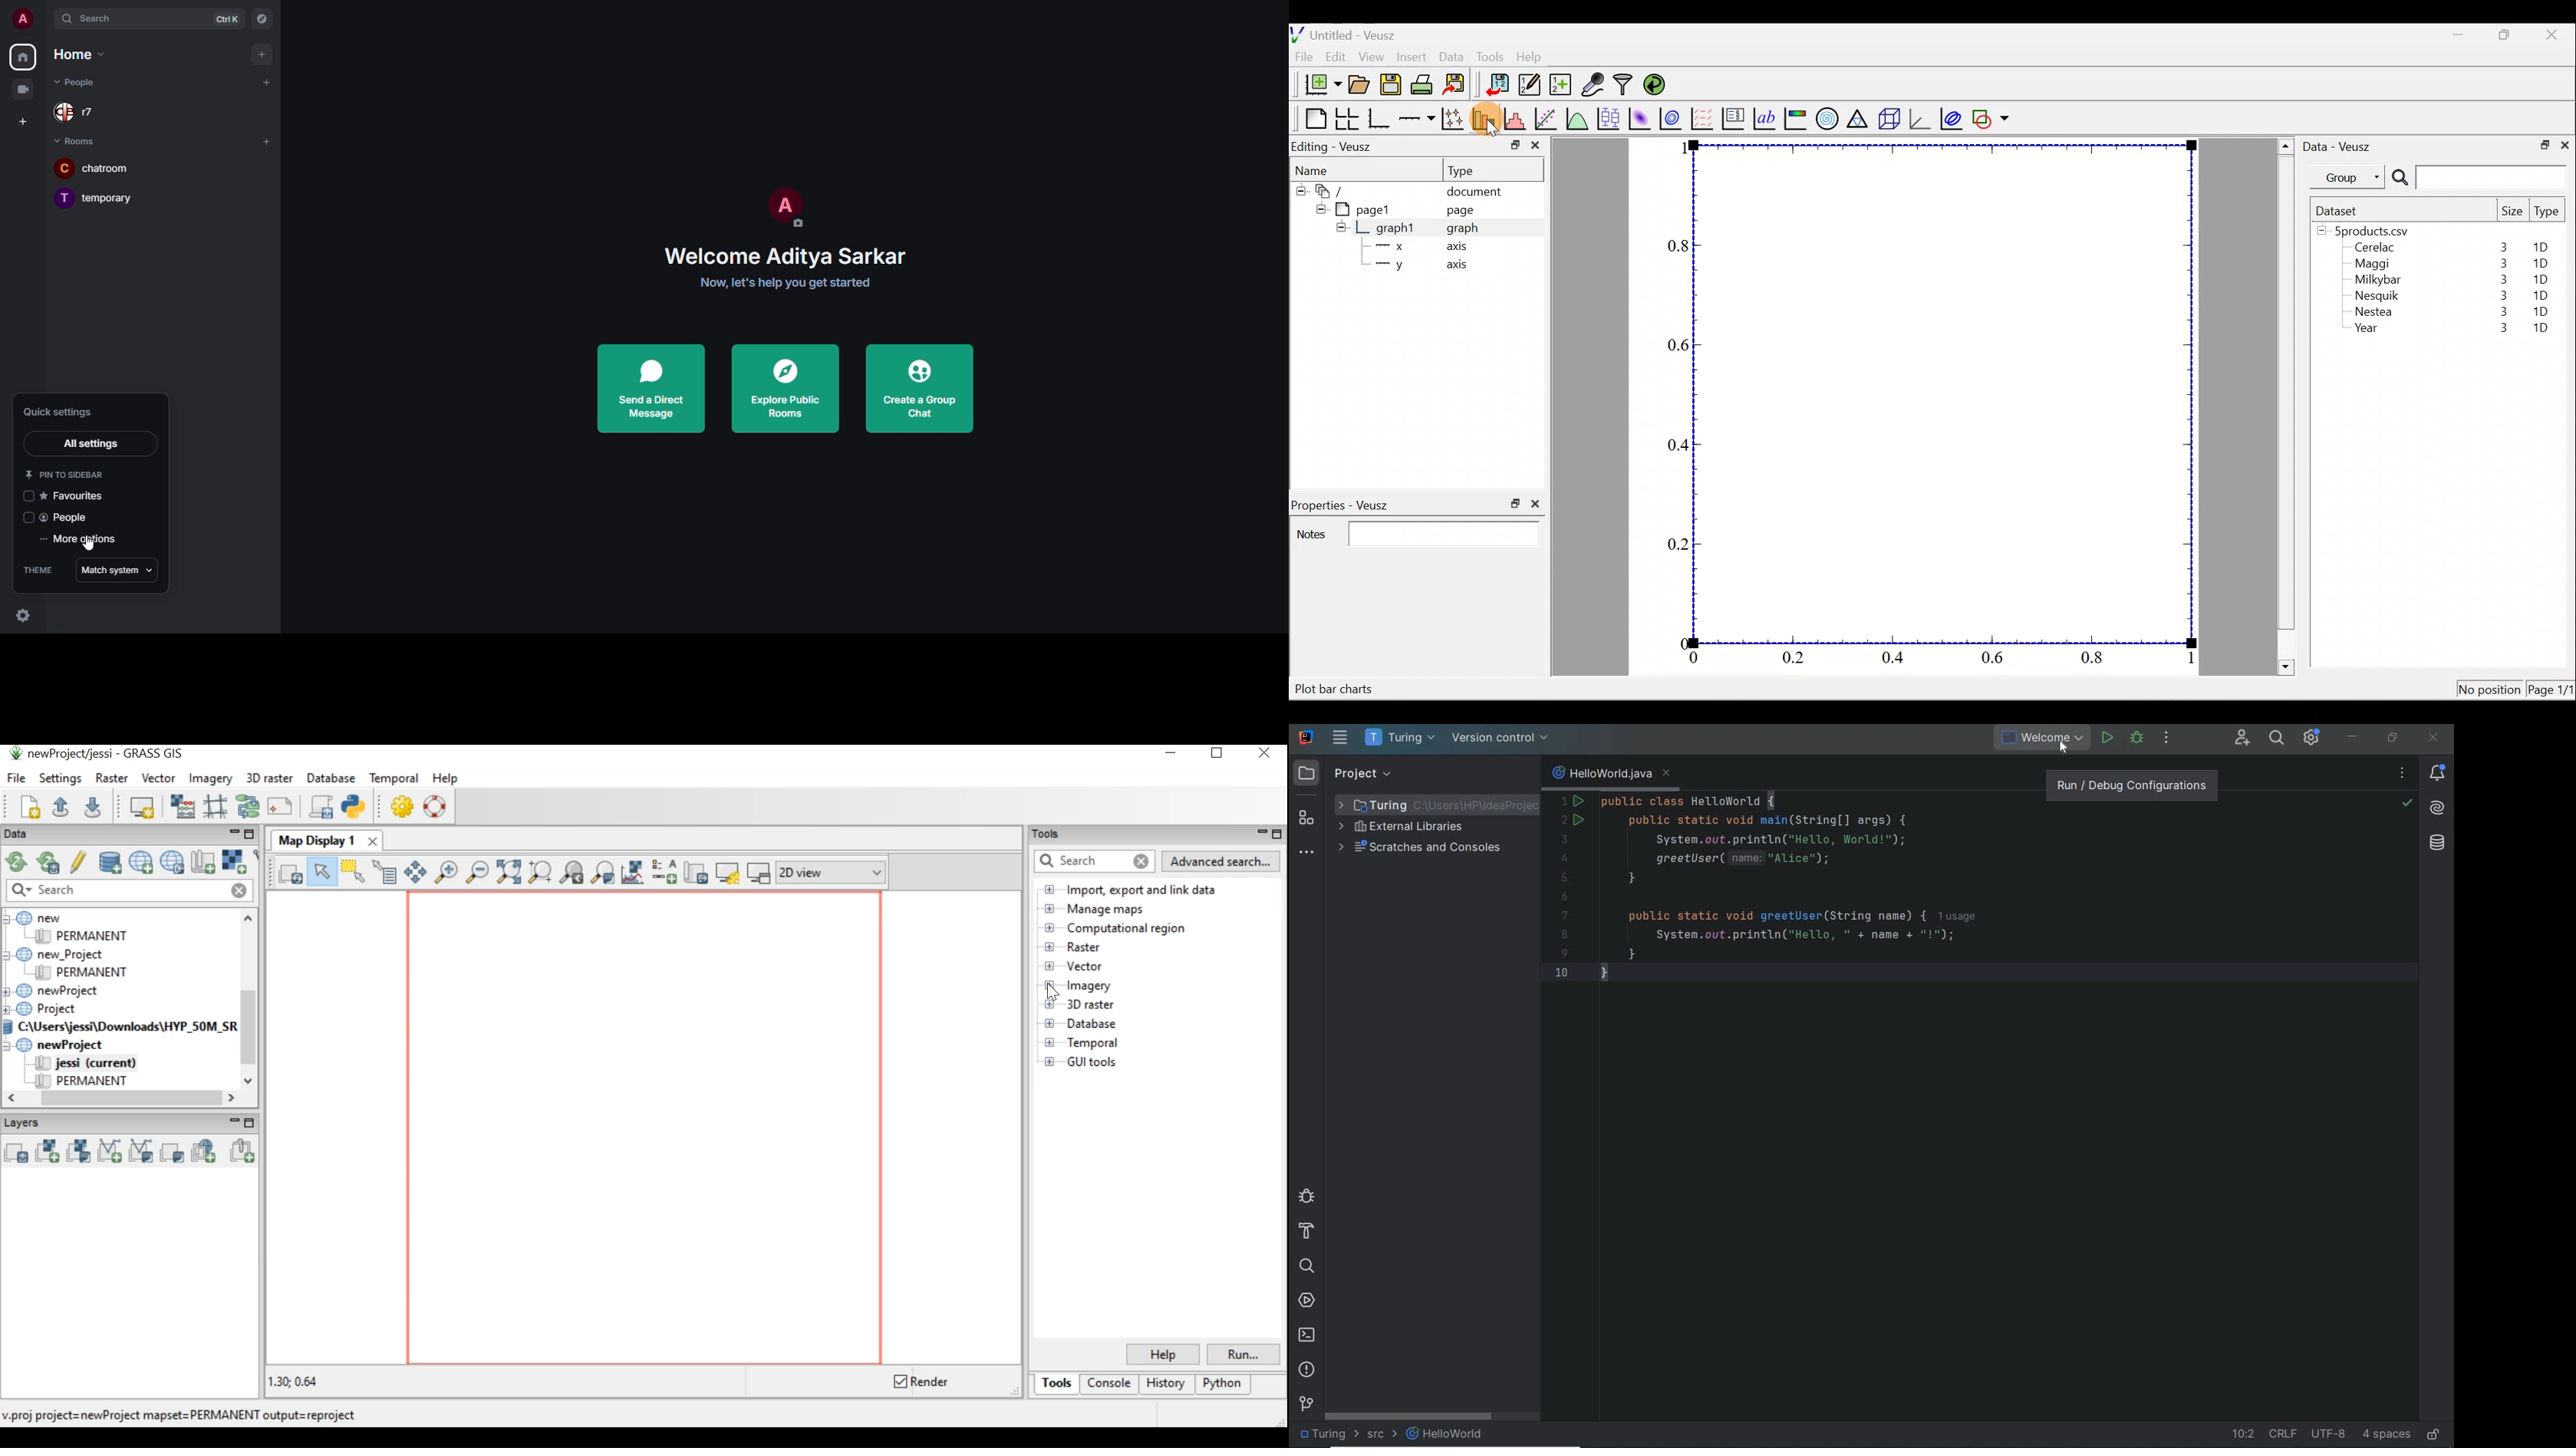  I want to click on Plot key, so click(1735, 117).